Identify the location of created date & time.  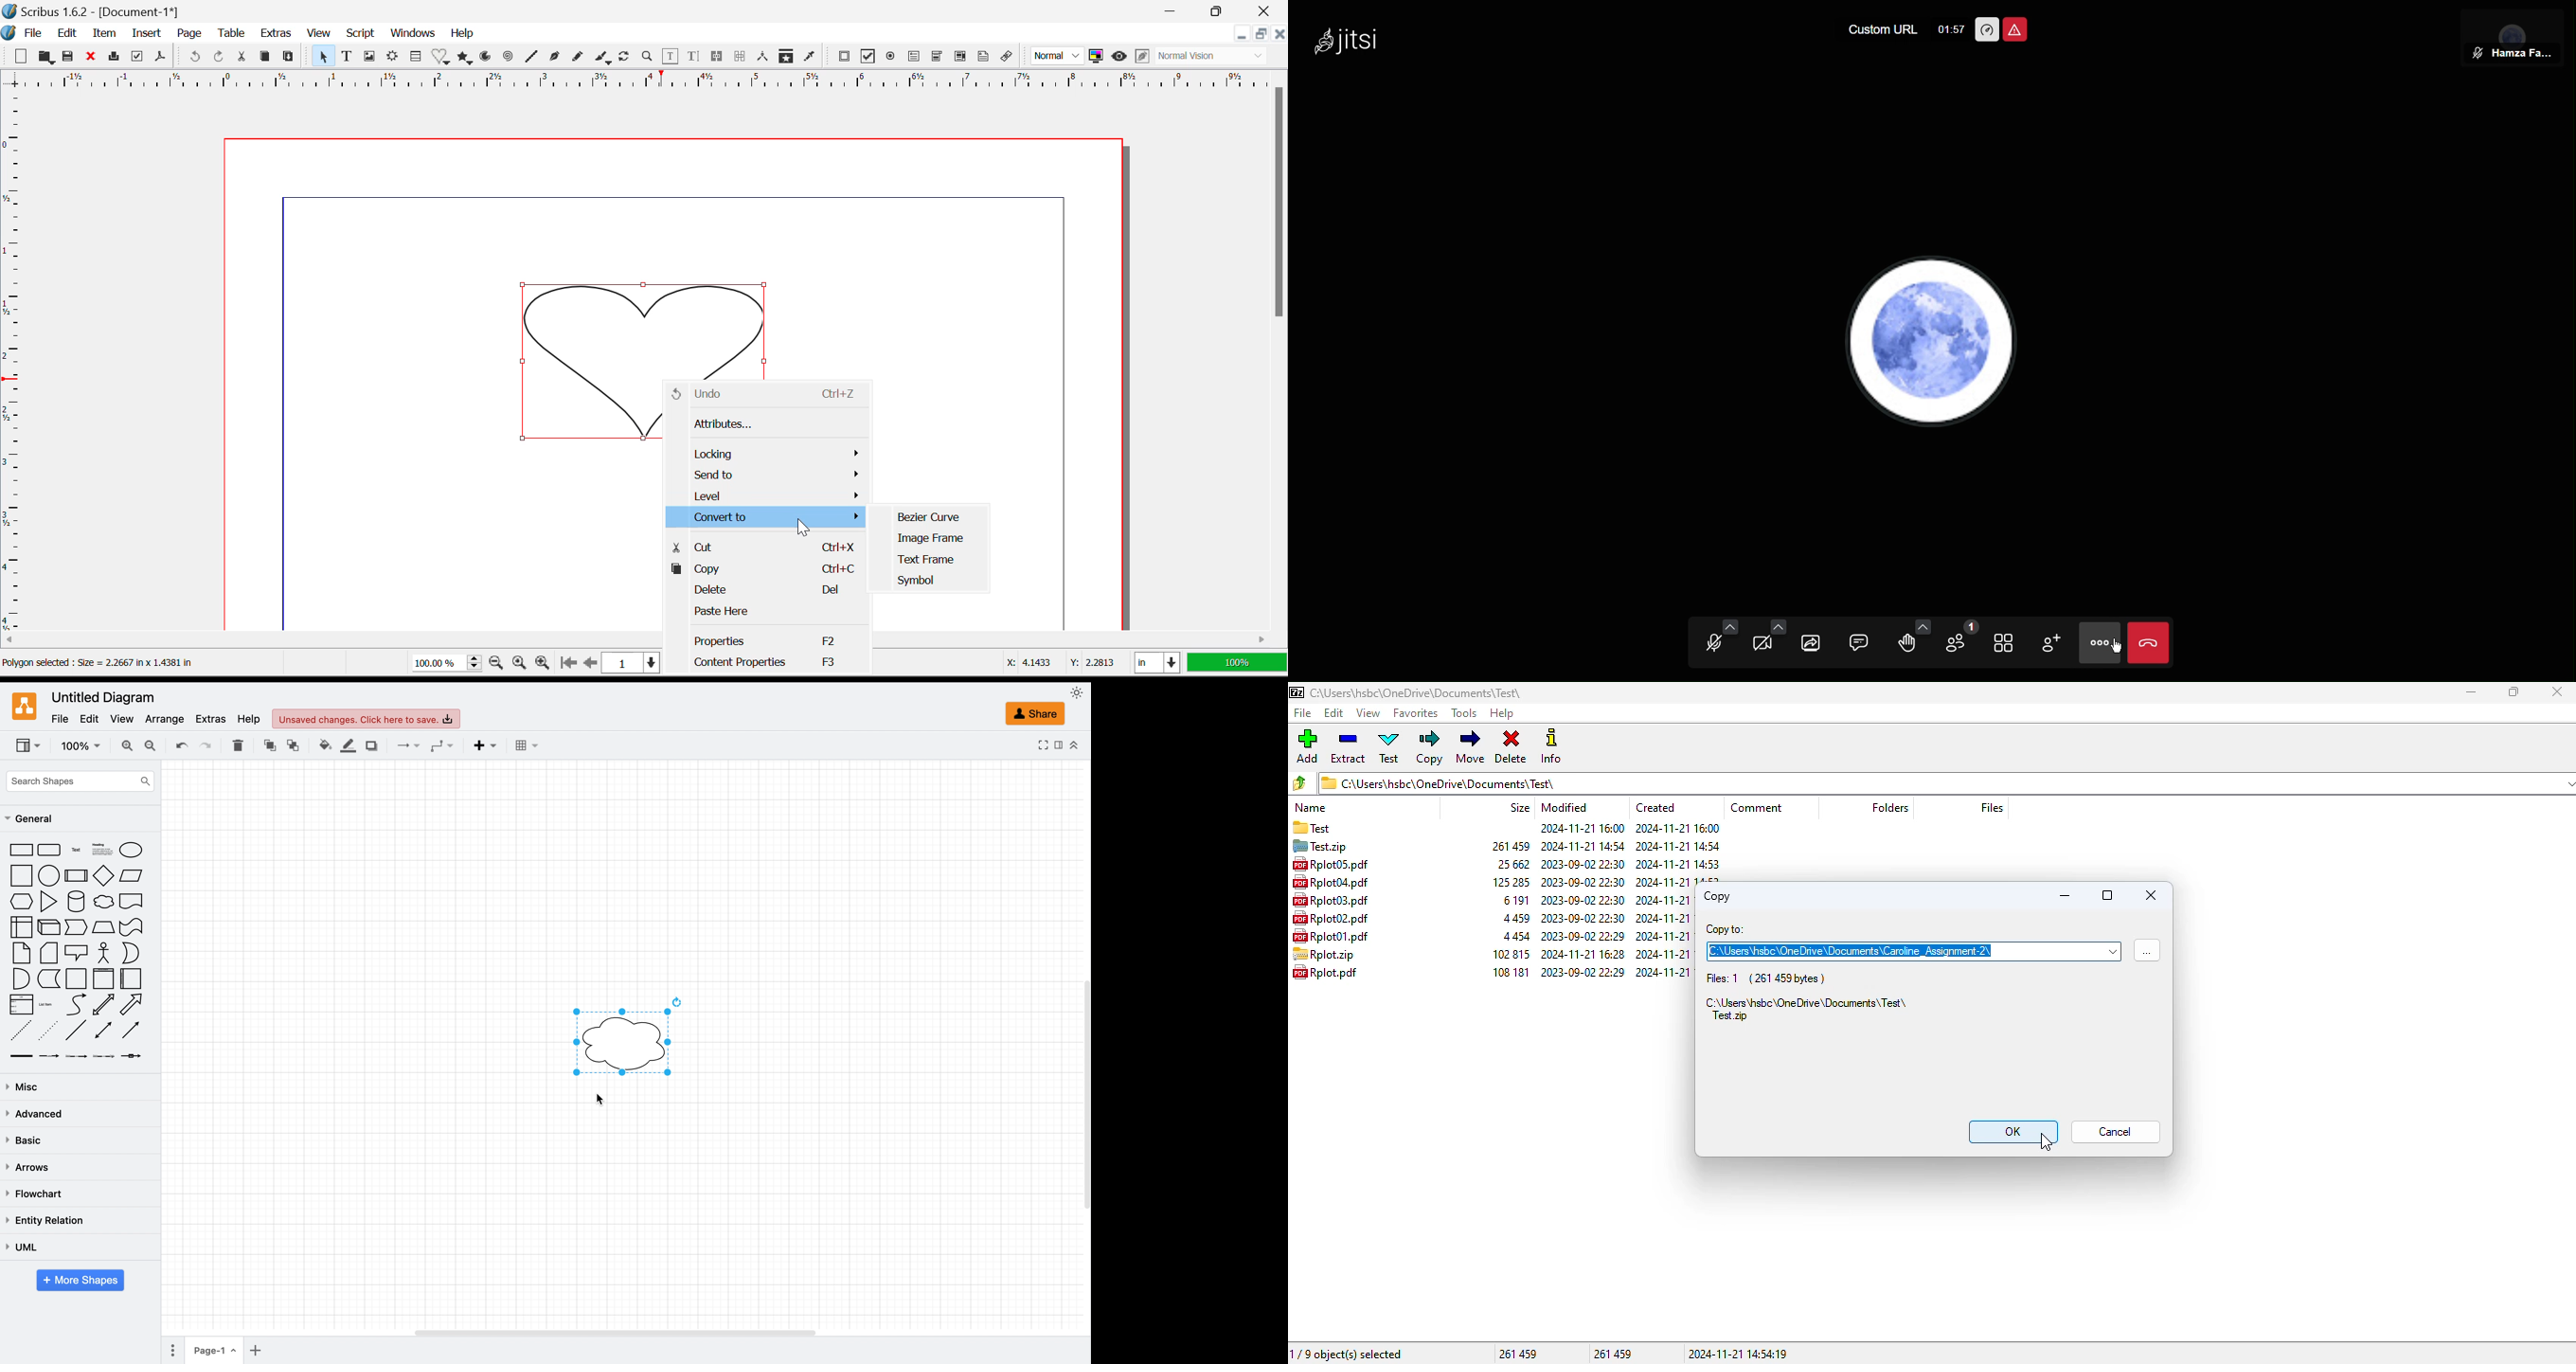
(1677, 829).